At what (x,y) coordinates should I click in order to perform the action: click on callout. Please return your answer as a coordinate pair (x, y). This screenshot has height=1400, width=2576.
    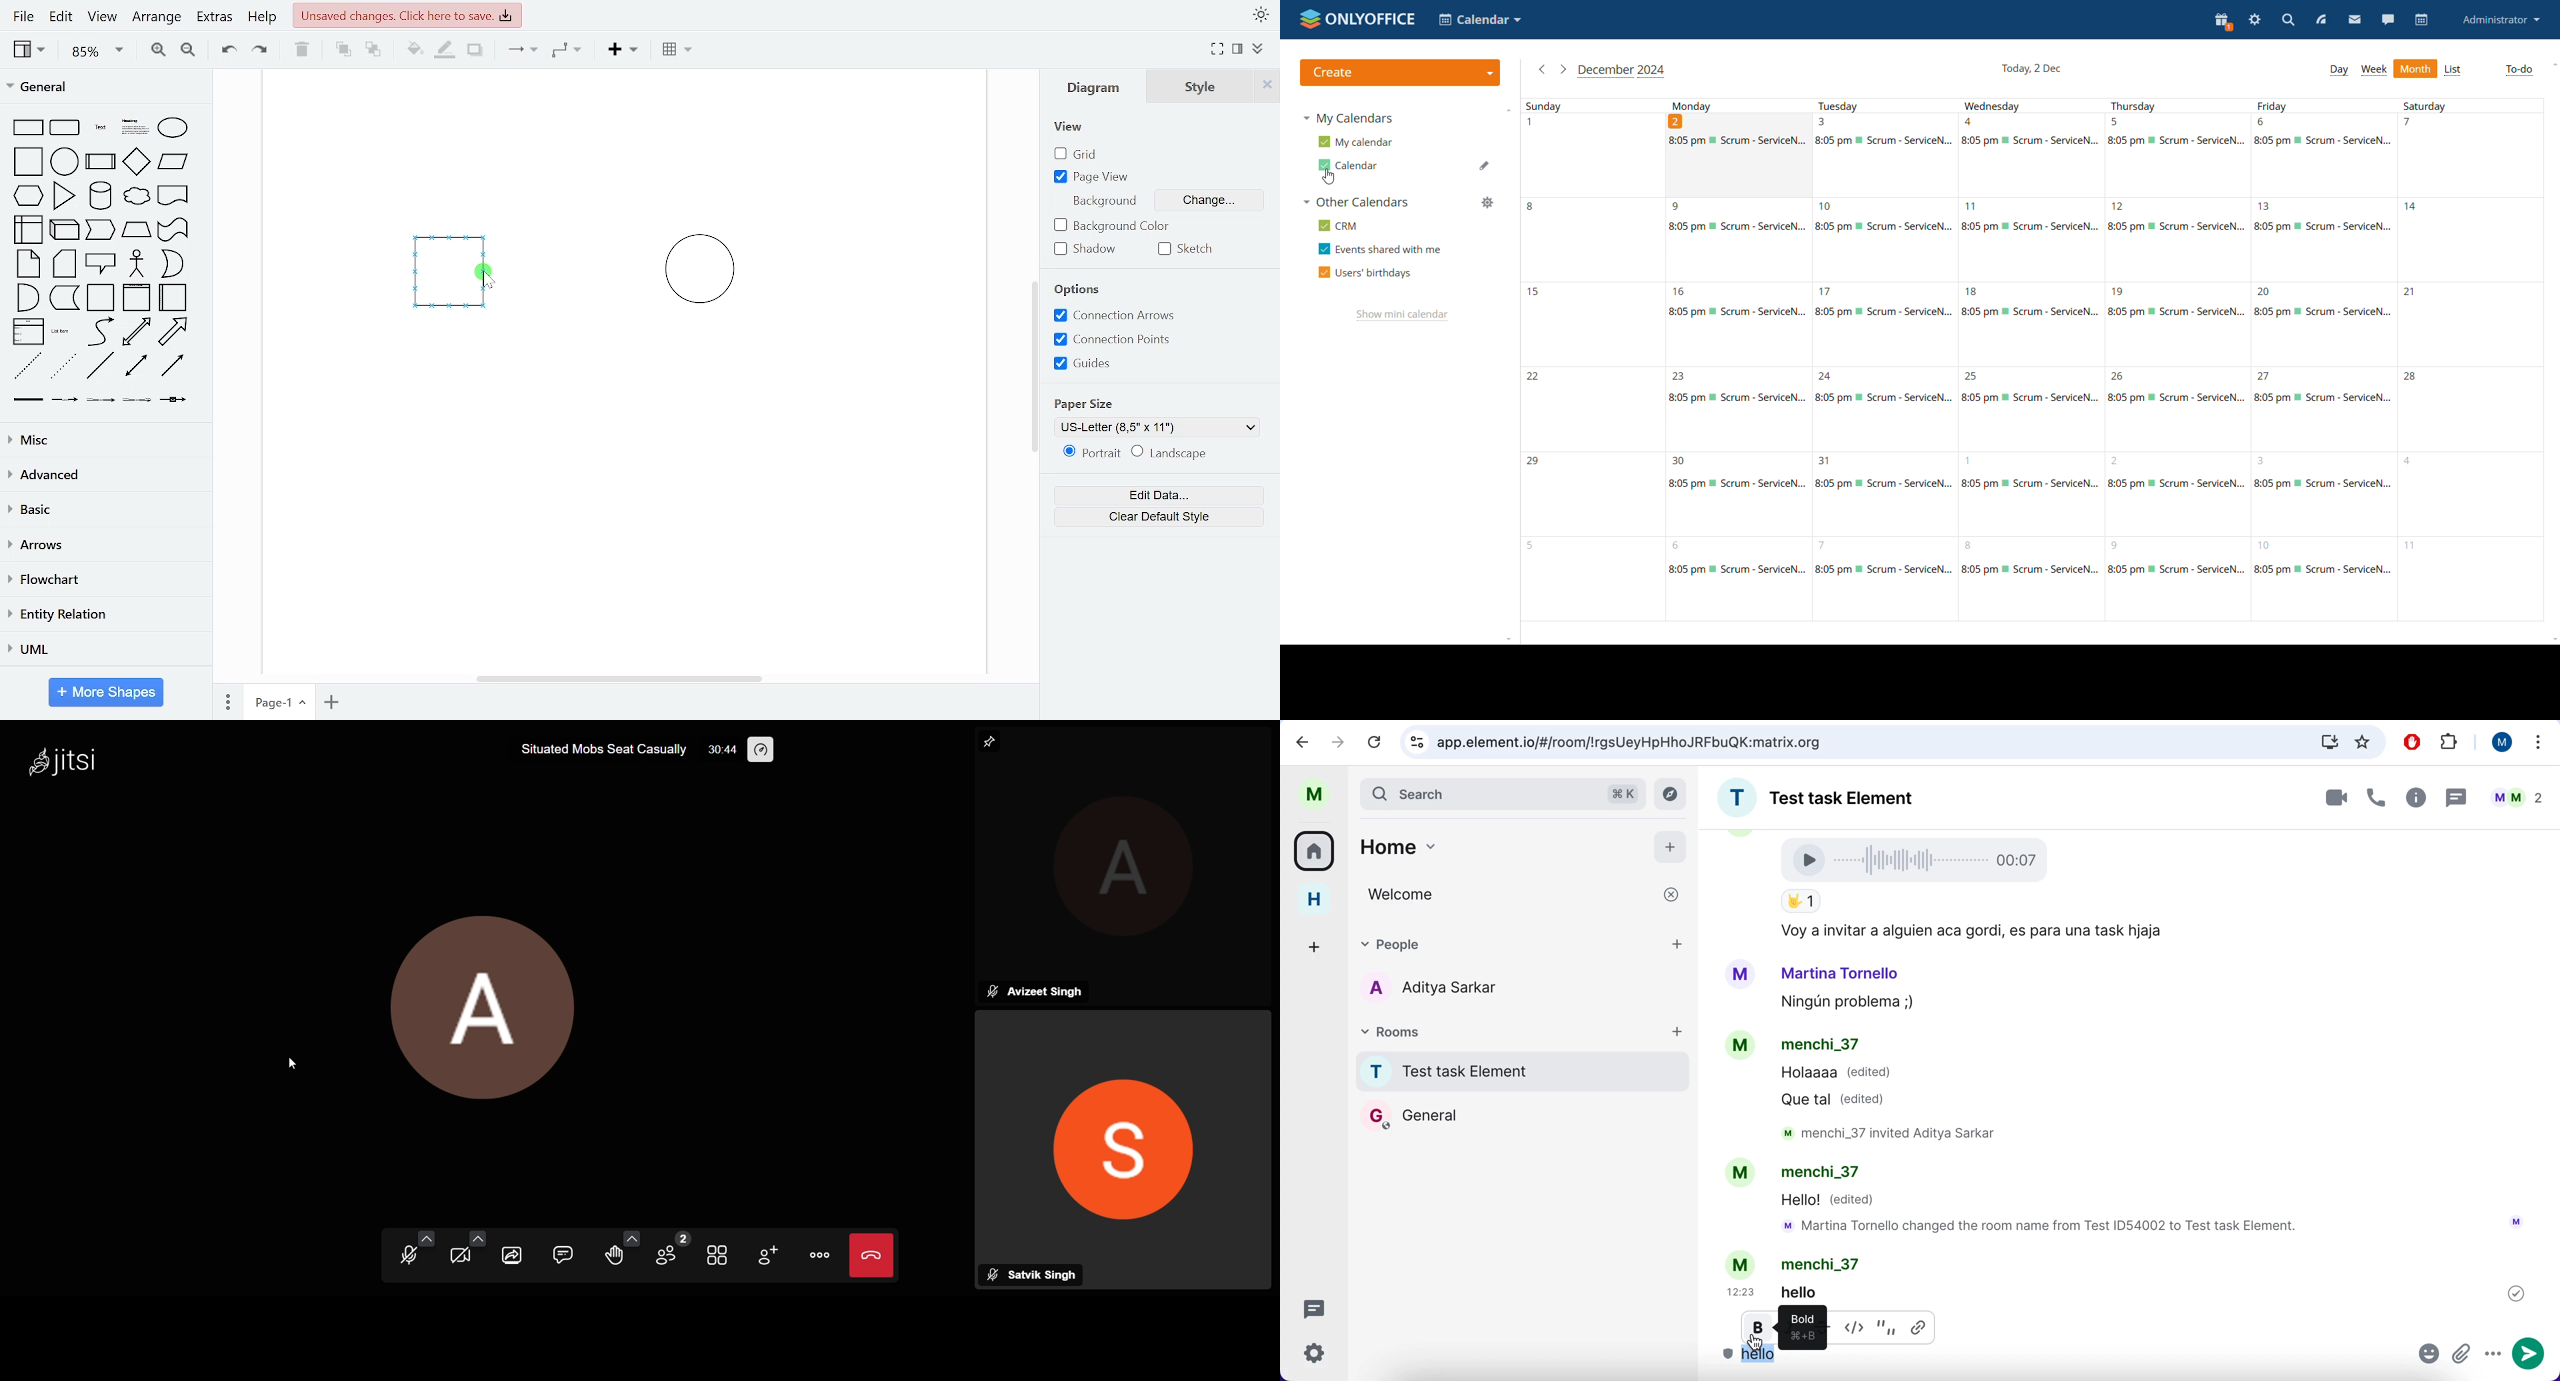
    Looking at the image, I should click on (102, 264).